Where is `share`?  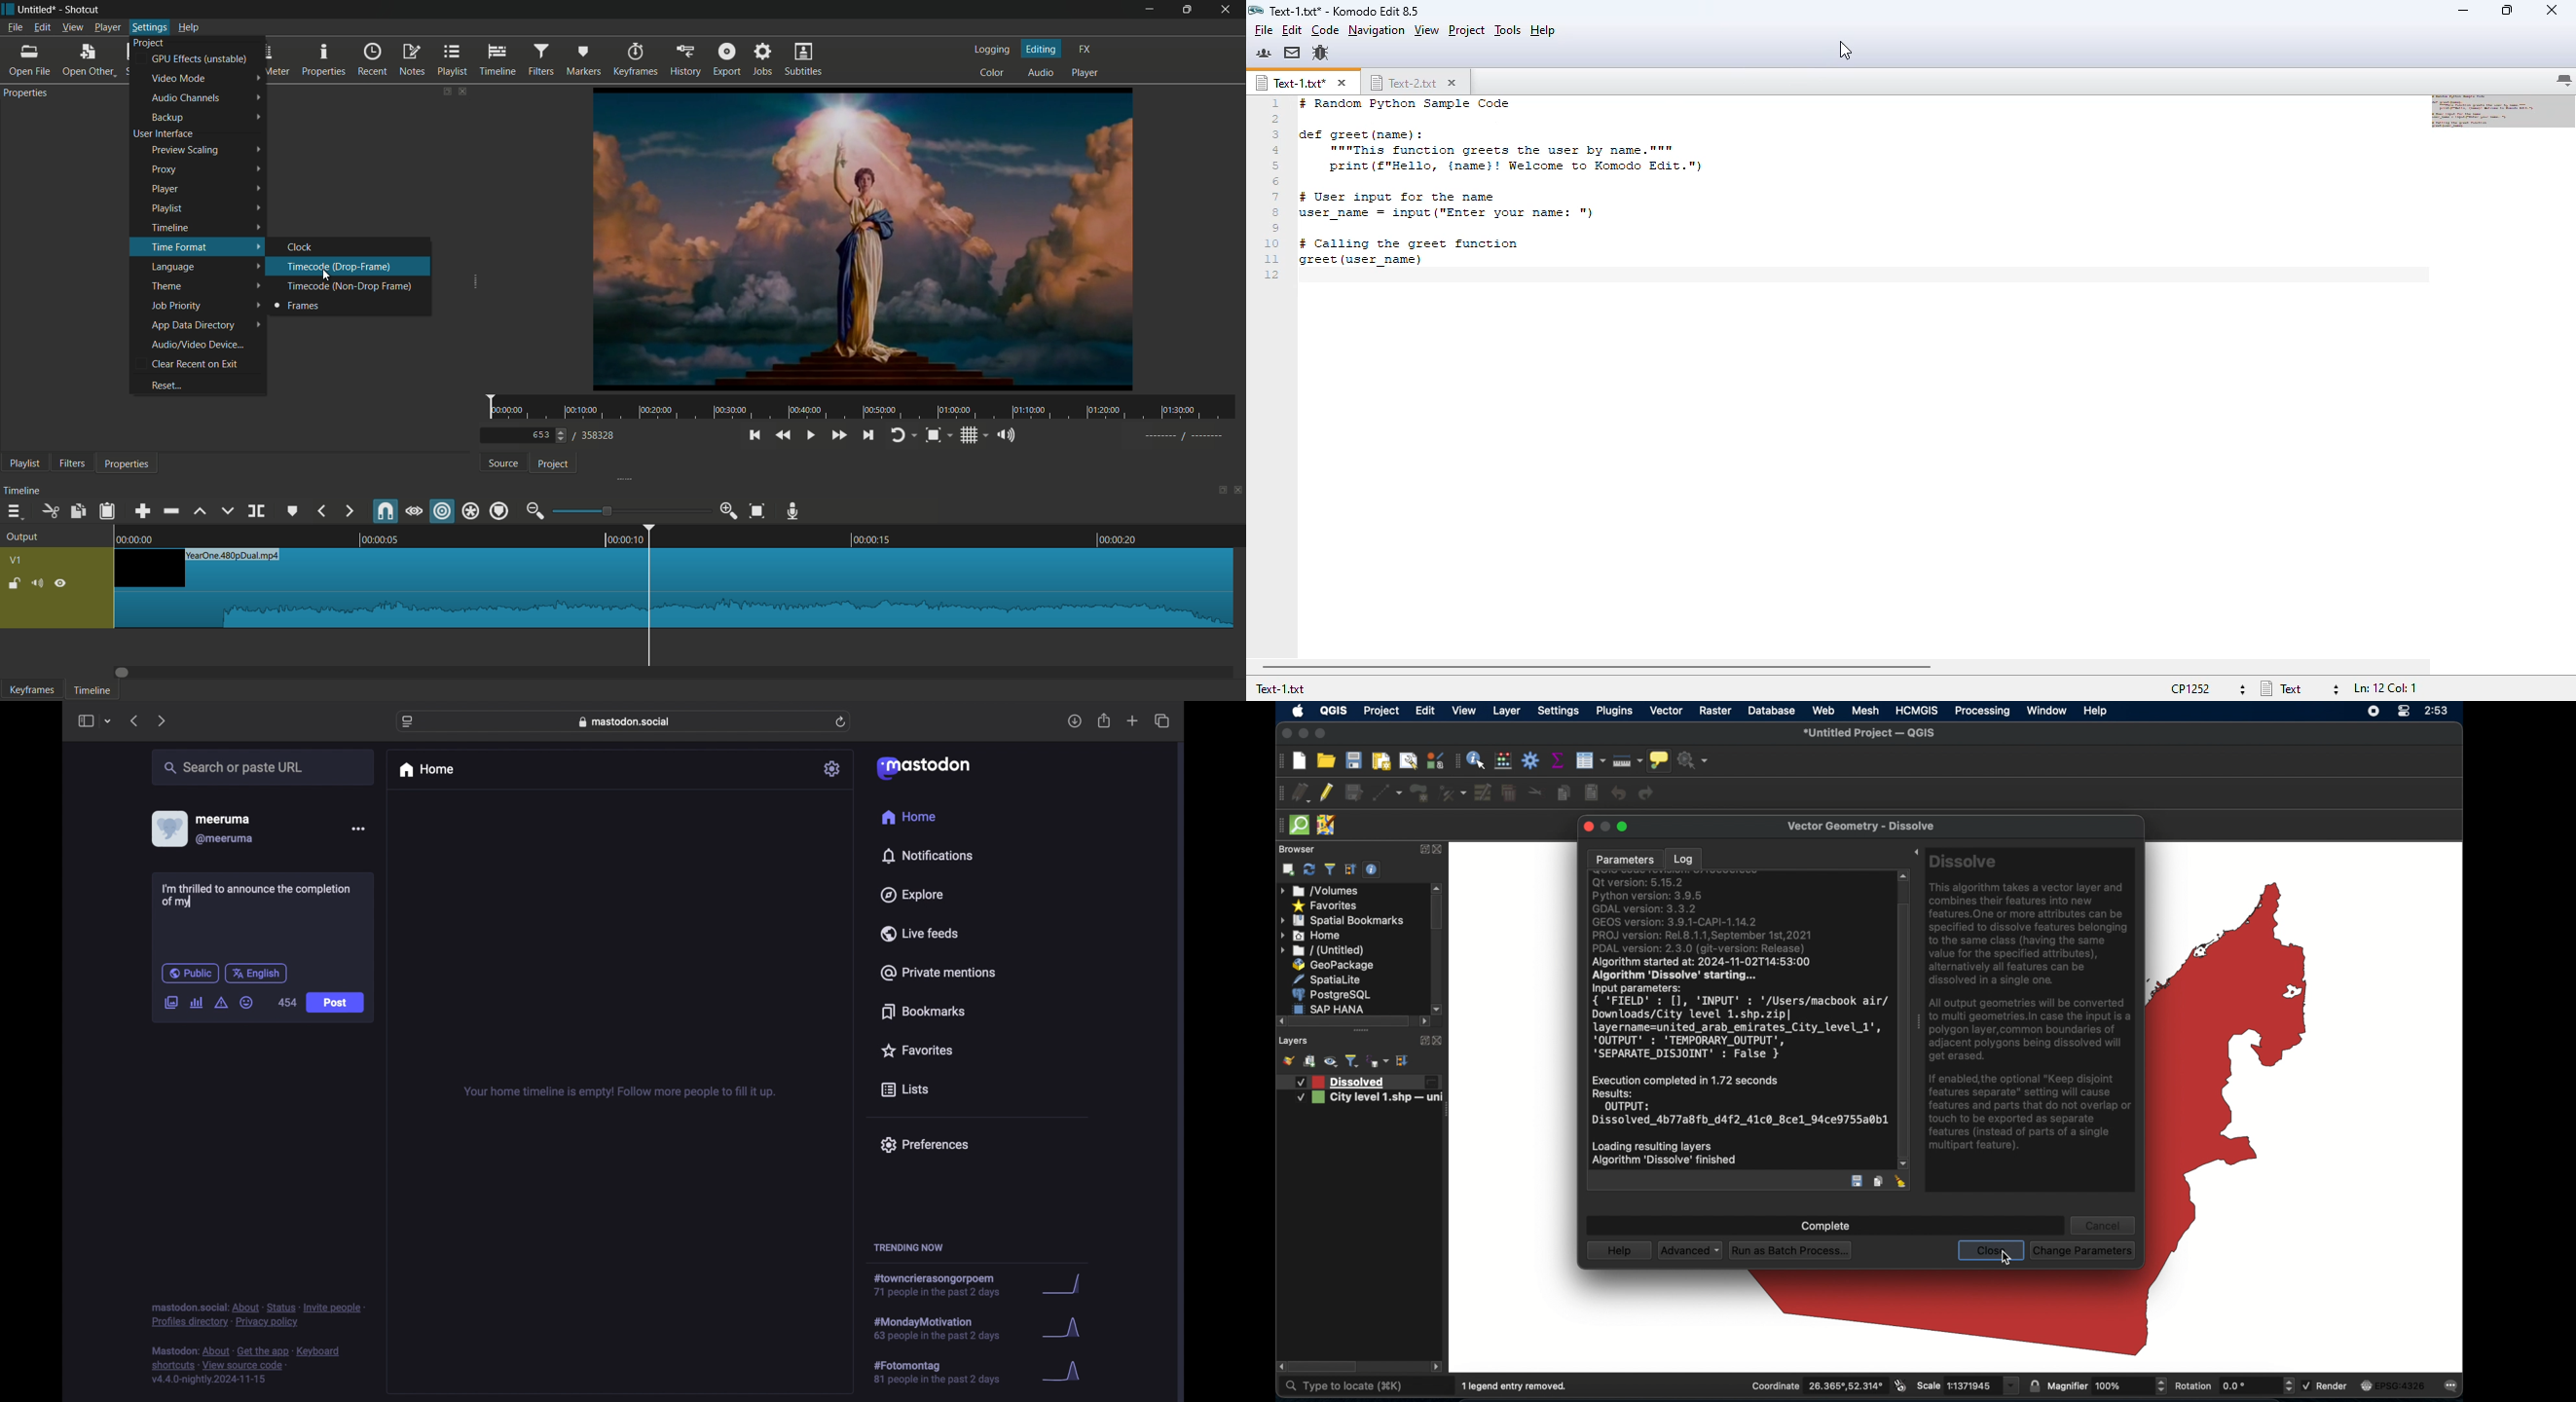
share is located at coordinates (1105, 720).